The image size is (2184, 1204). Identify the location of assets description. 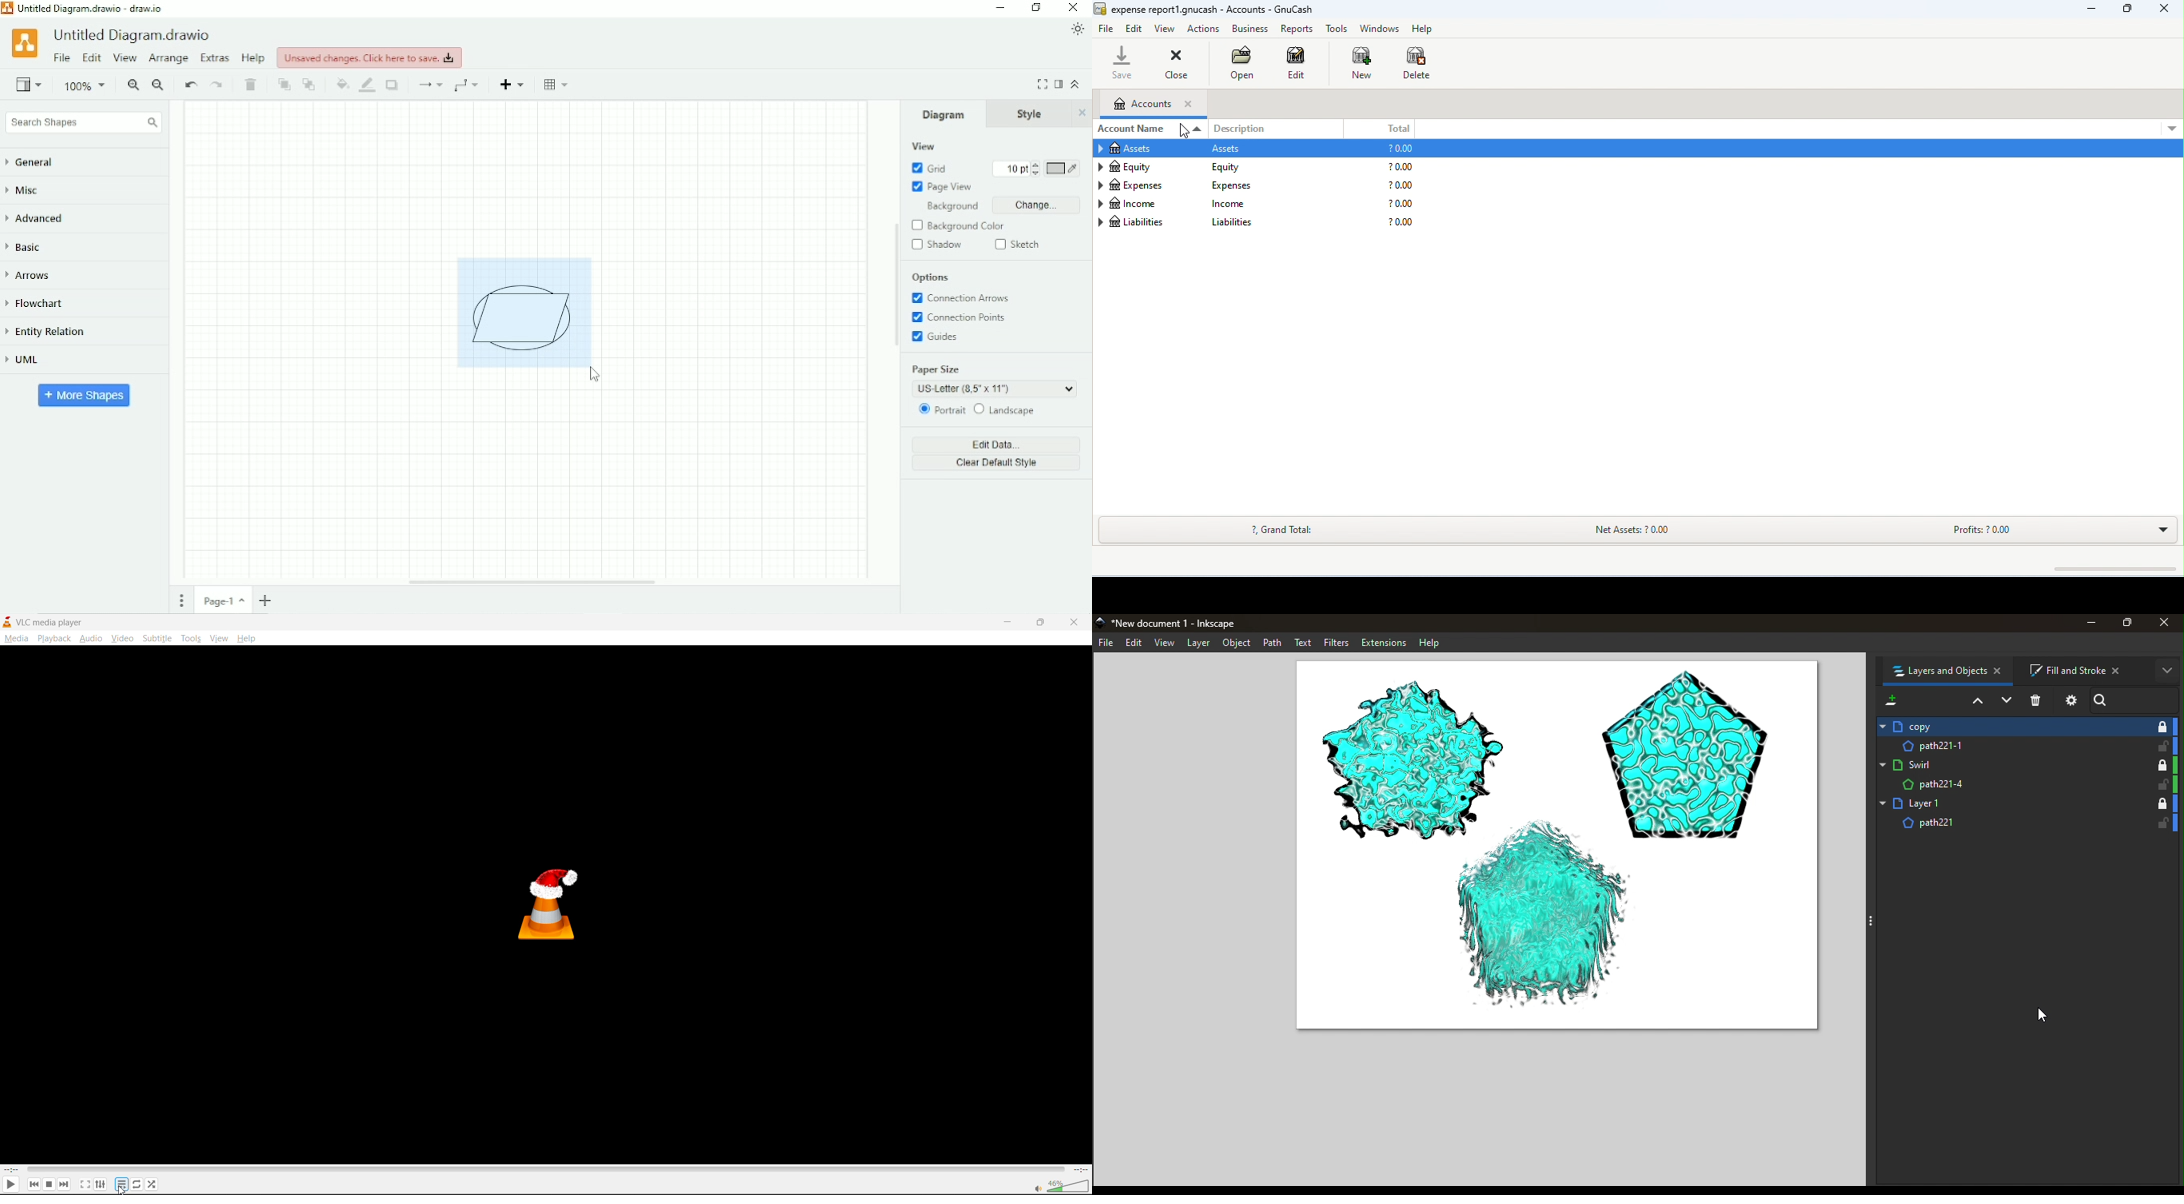
(1227, 149).